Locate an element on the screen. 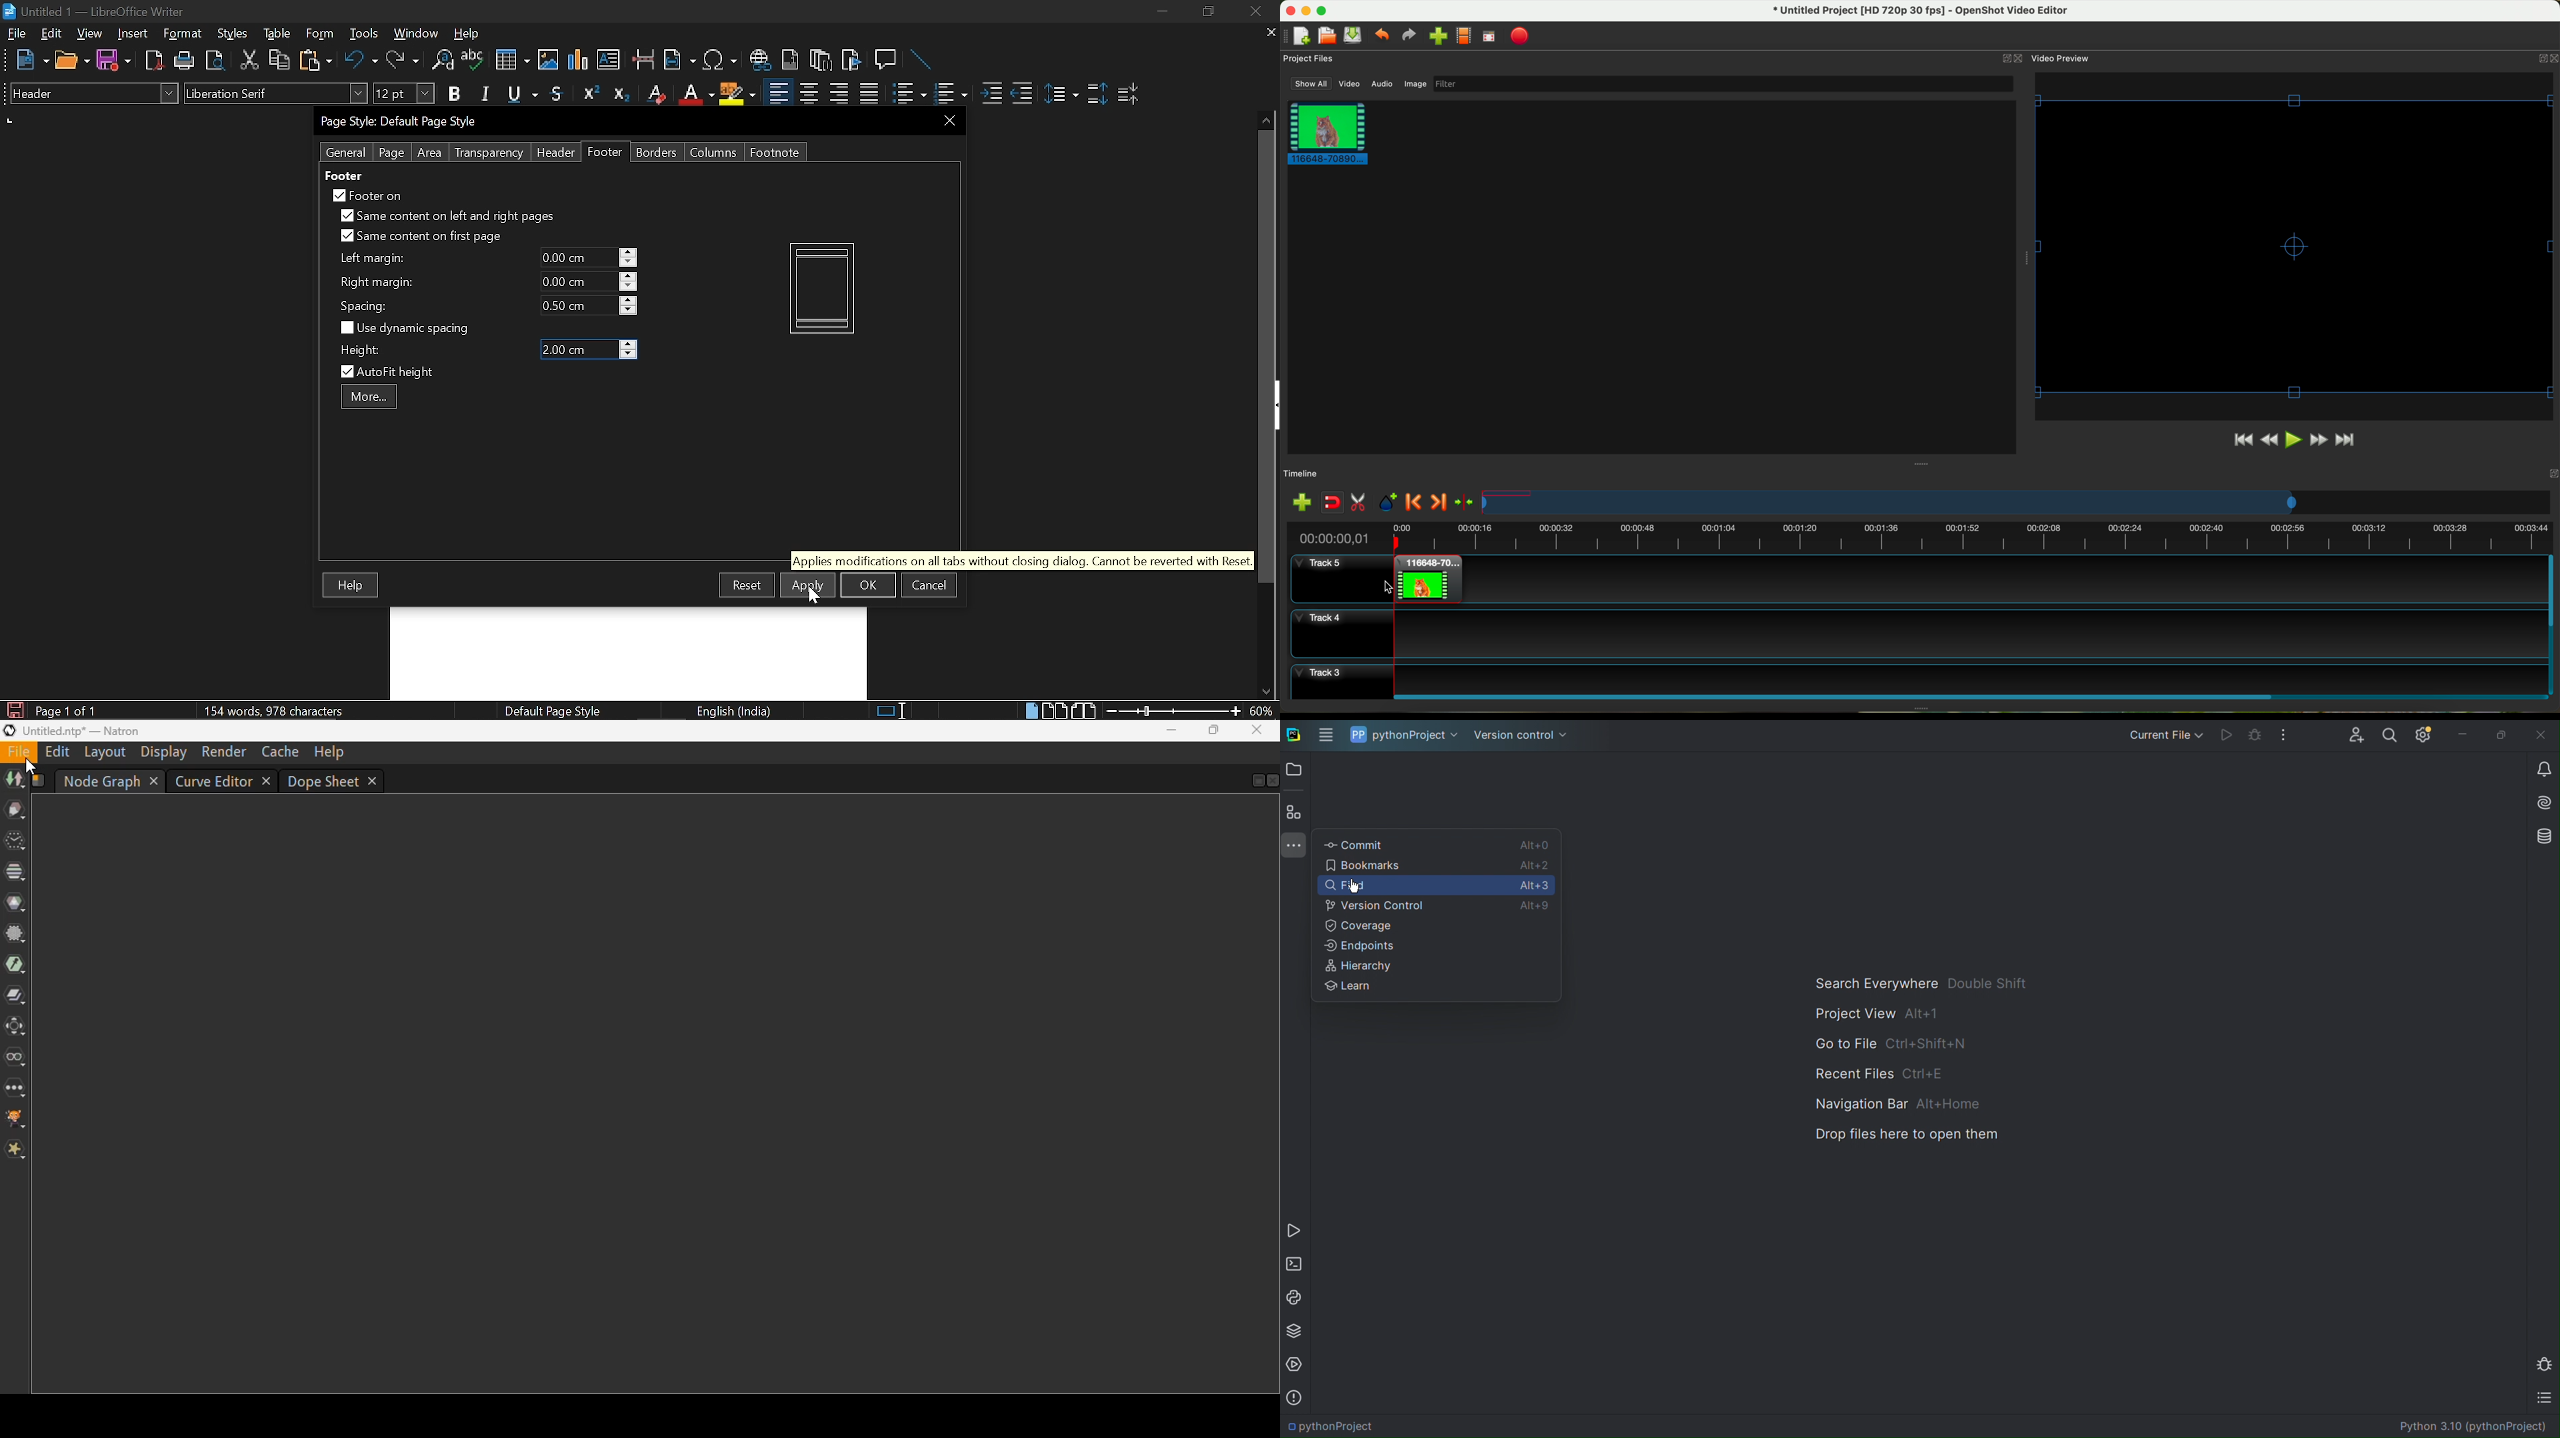 The width and height of the screenshot is (2576, 1456). dope sheet is located at coordinates (324, 782).